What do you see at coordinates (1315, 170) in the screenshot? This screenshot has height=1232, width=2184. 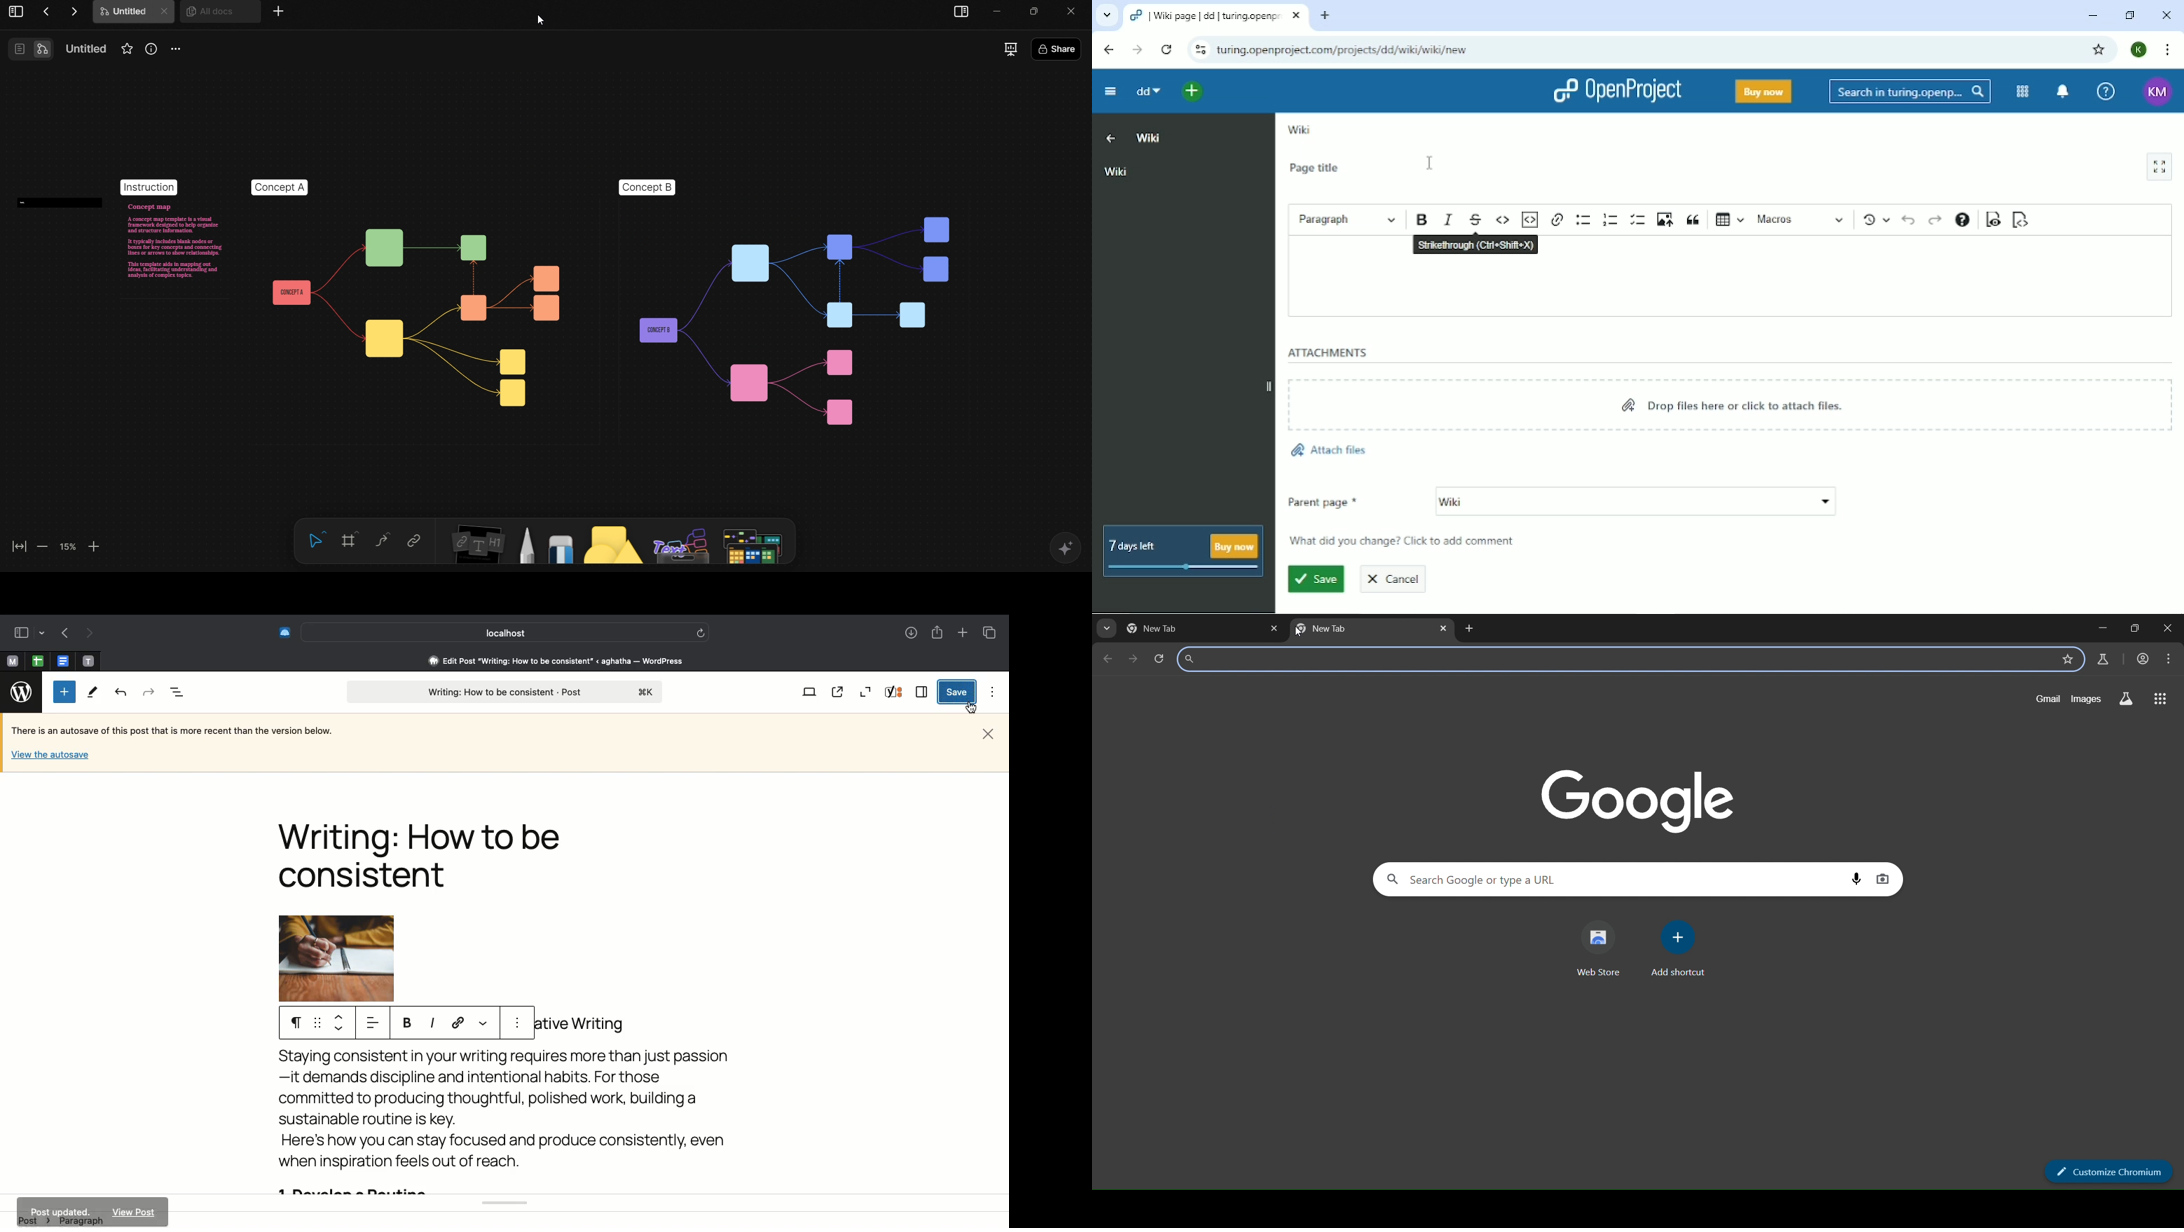 I see `Page title` at bounding box center [1315, 170].